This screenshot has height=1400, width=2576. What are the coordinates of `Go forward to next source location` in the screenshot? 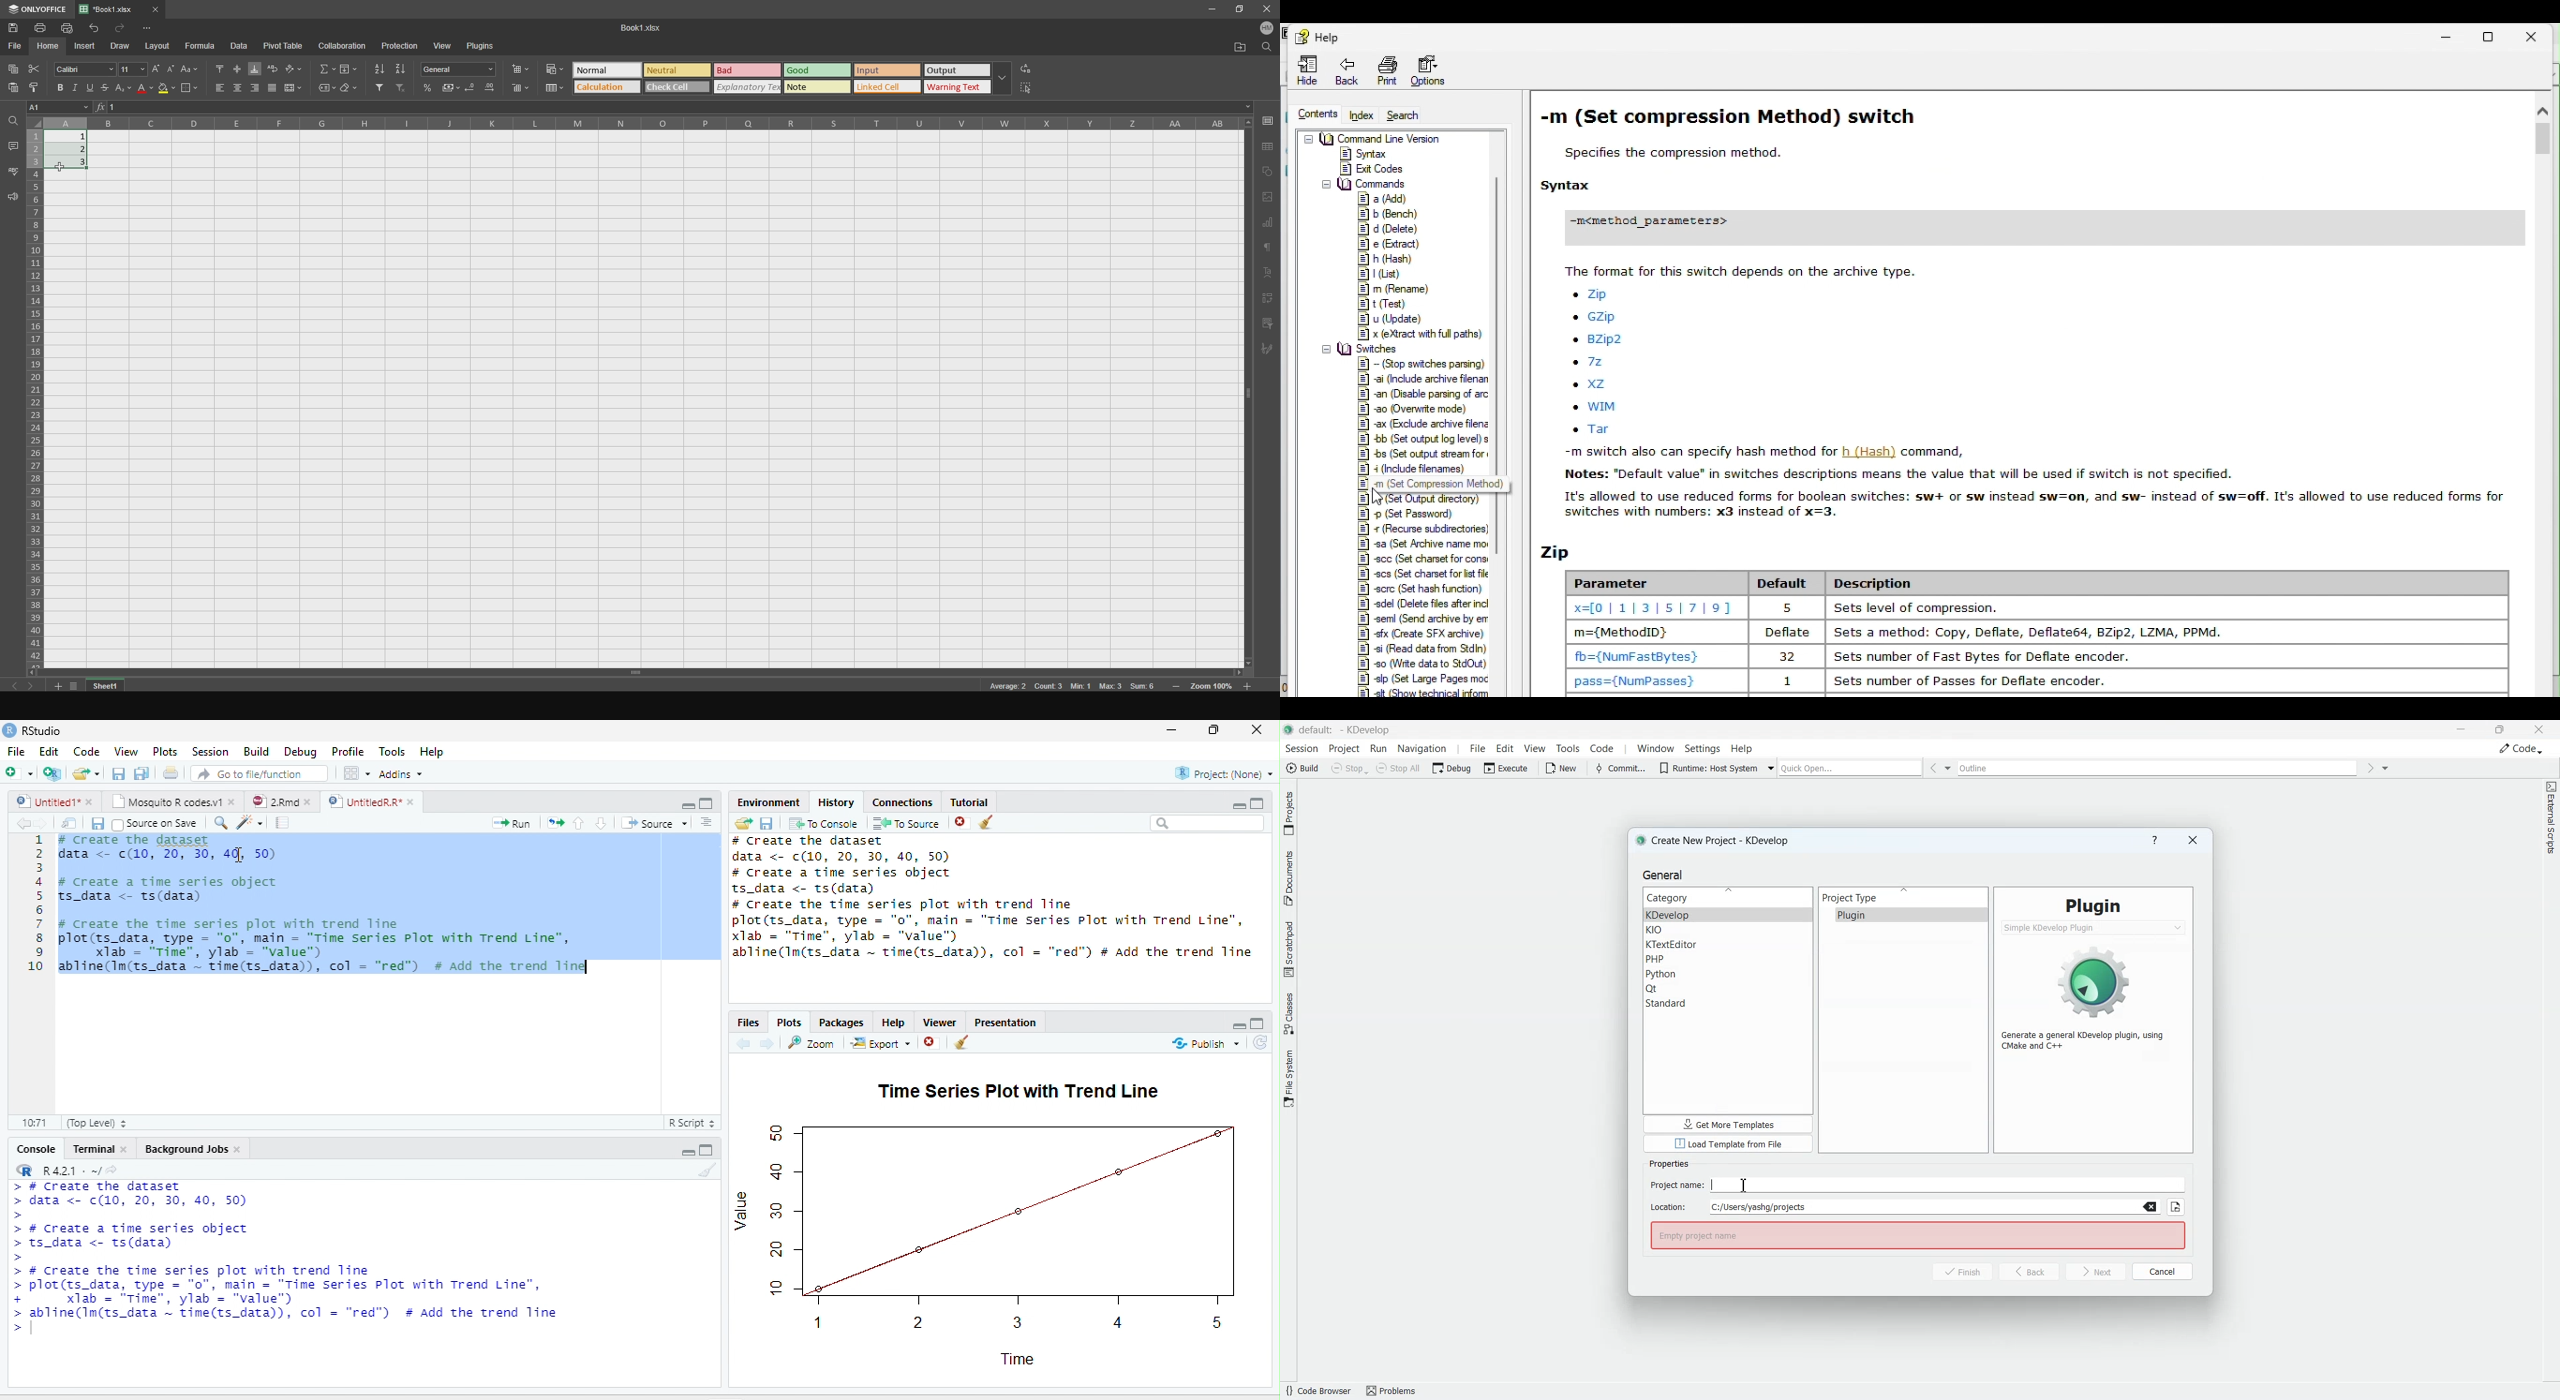 It's located at (41, 823).